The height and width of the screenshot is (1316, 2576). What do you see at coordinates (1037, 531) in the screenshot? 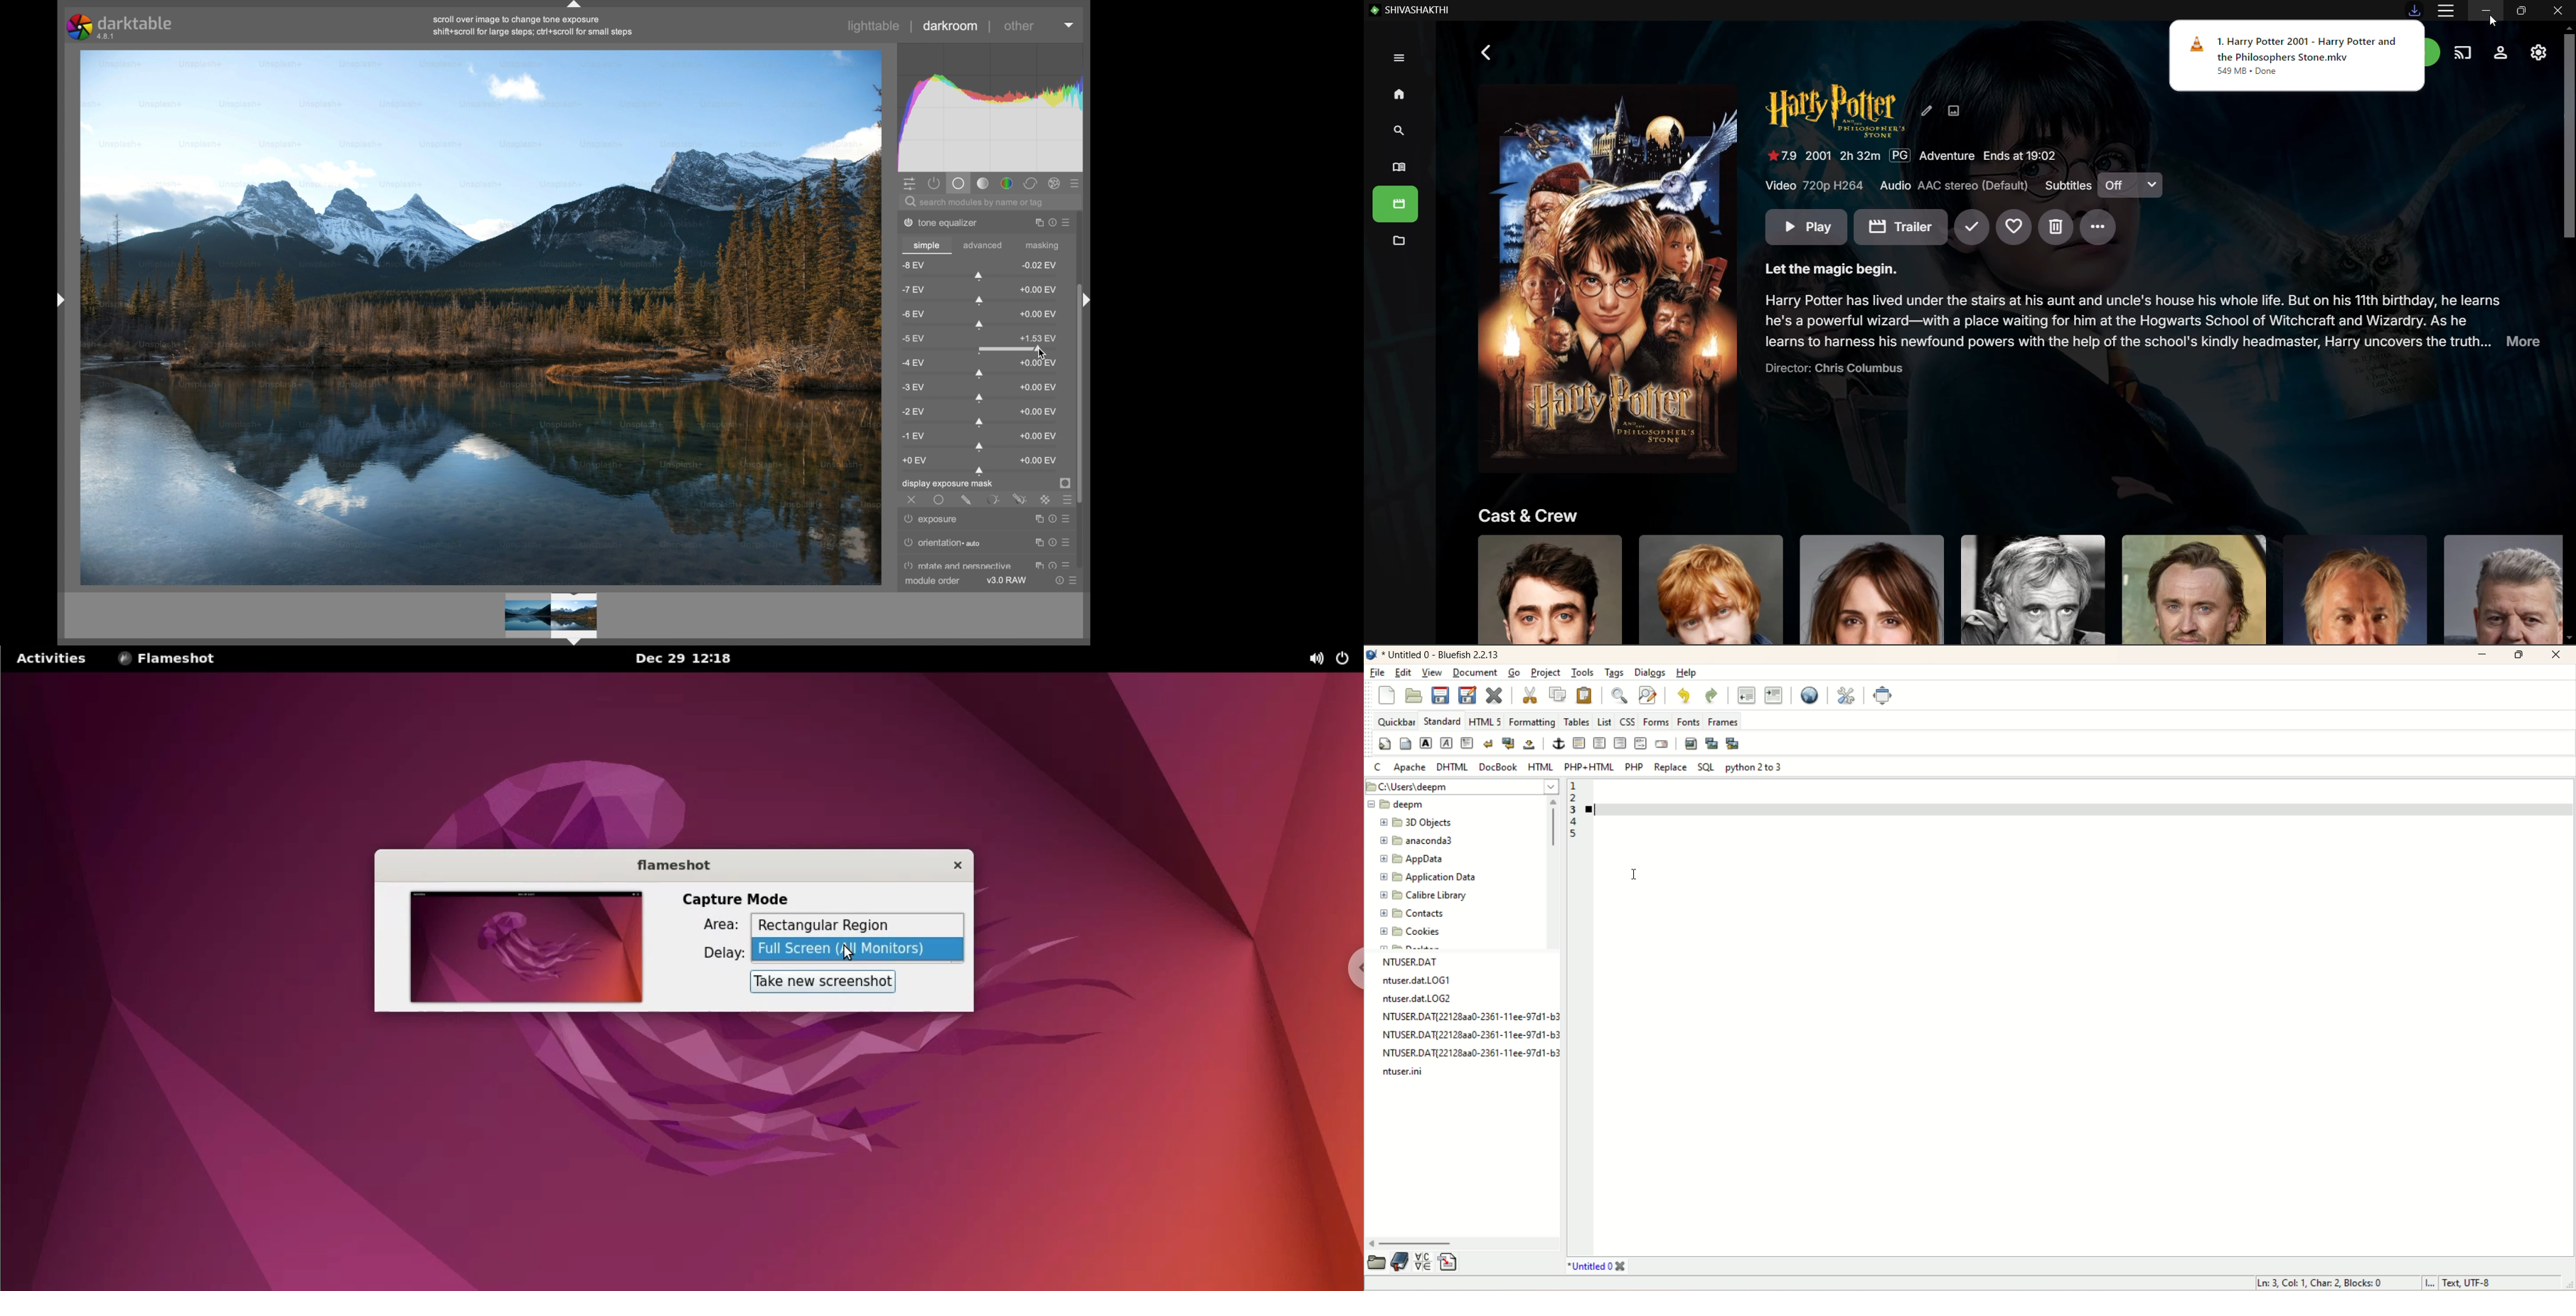
I see `Instance` at bounding box center [1037, 531].